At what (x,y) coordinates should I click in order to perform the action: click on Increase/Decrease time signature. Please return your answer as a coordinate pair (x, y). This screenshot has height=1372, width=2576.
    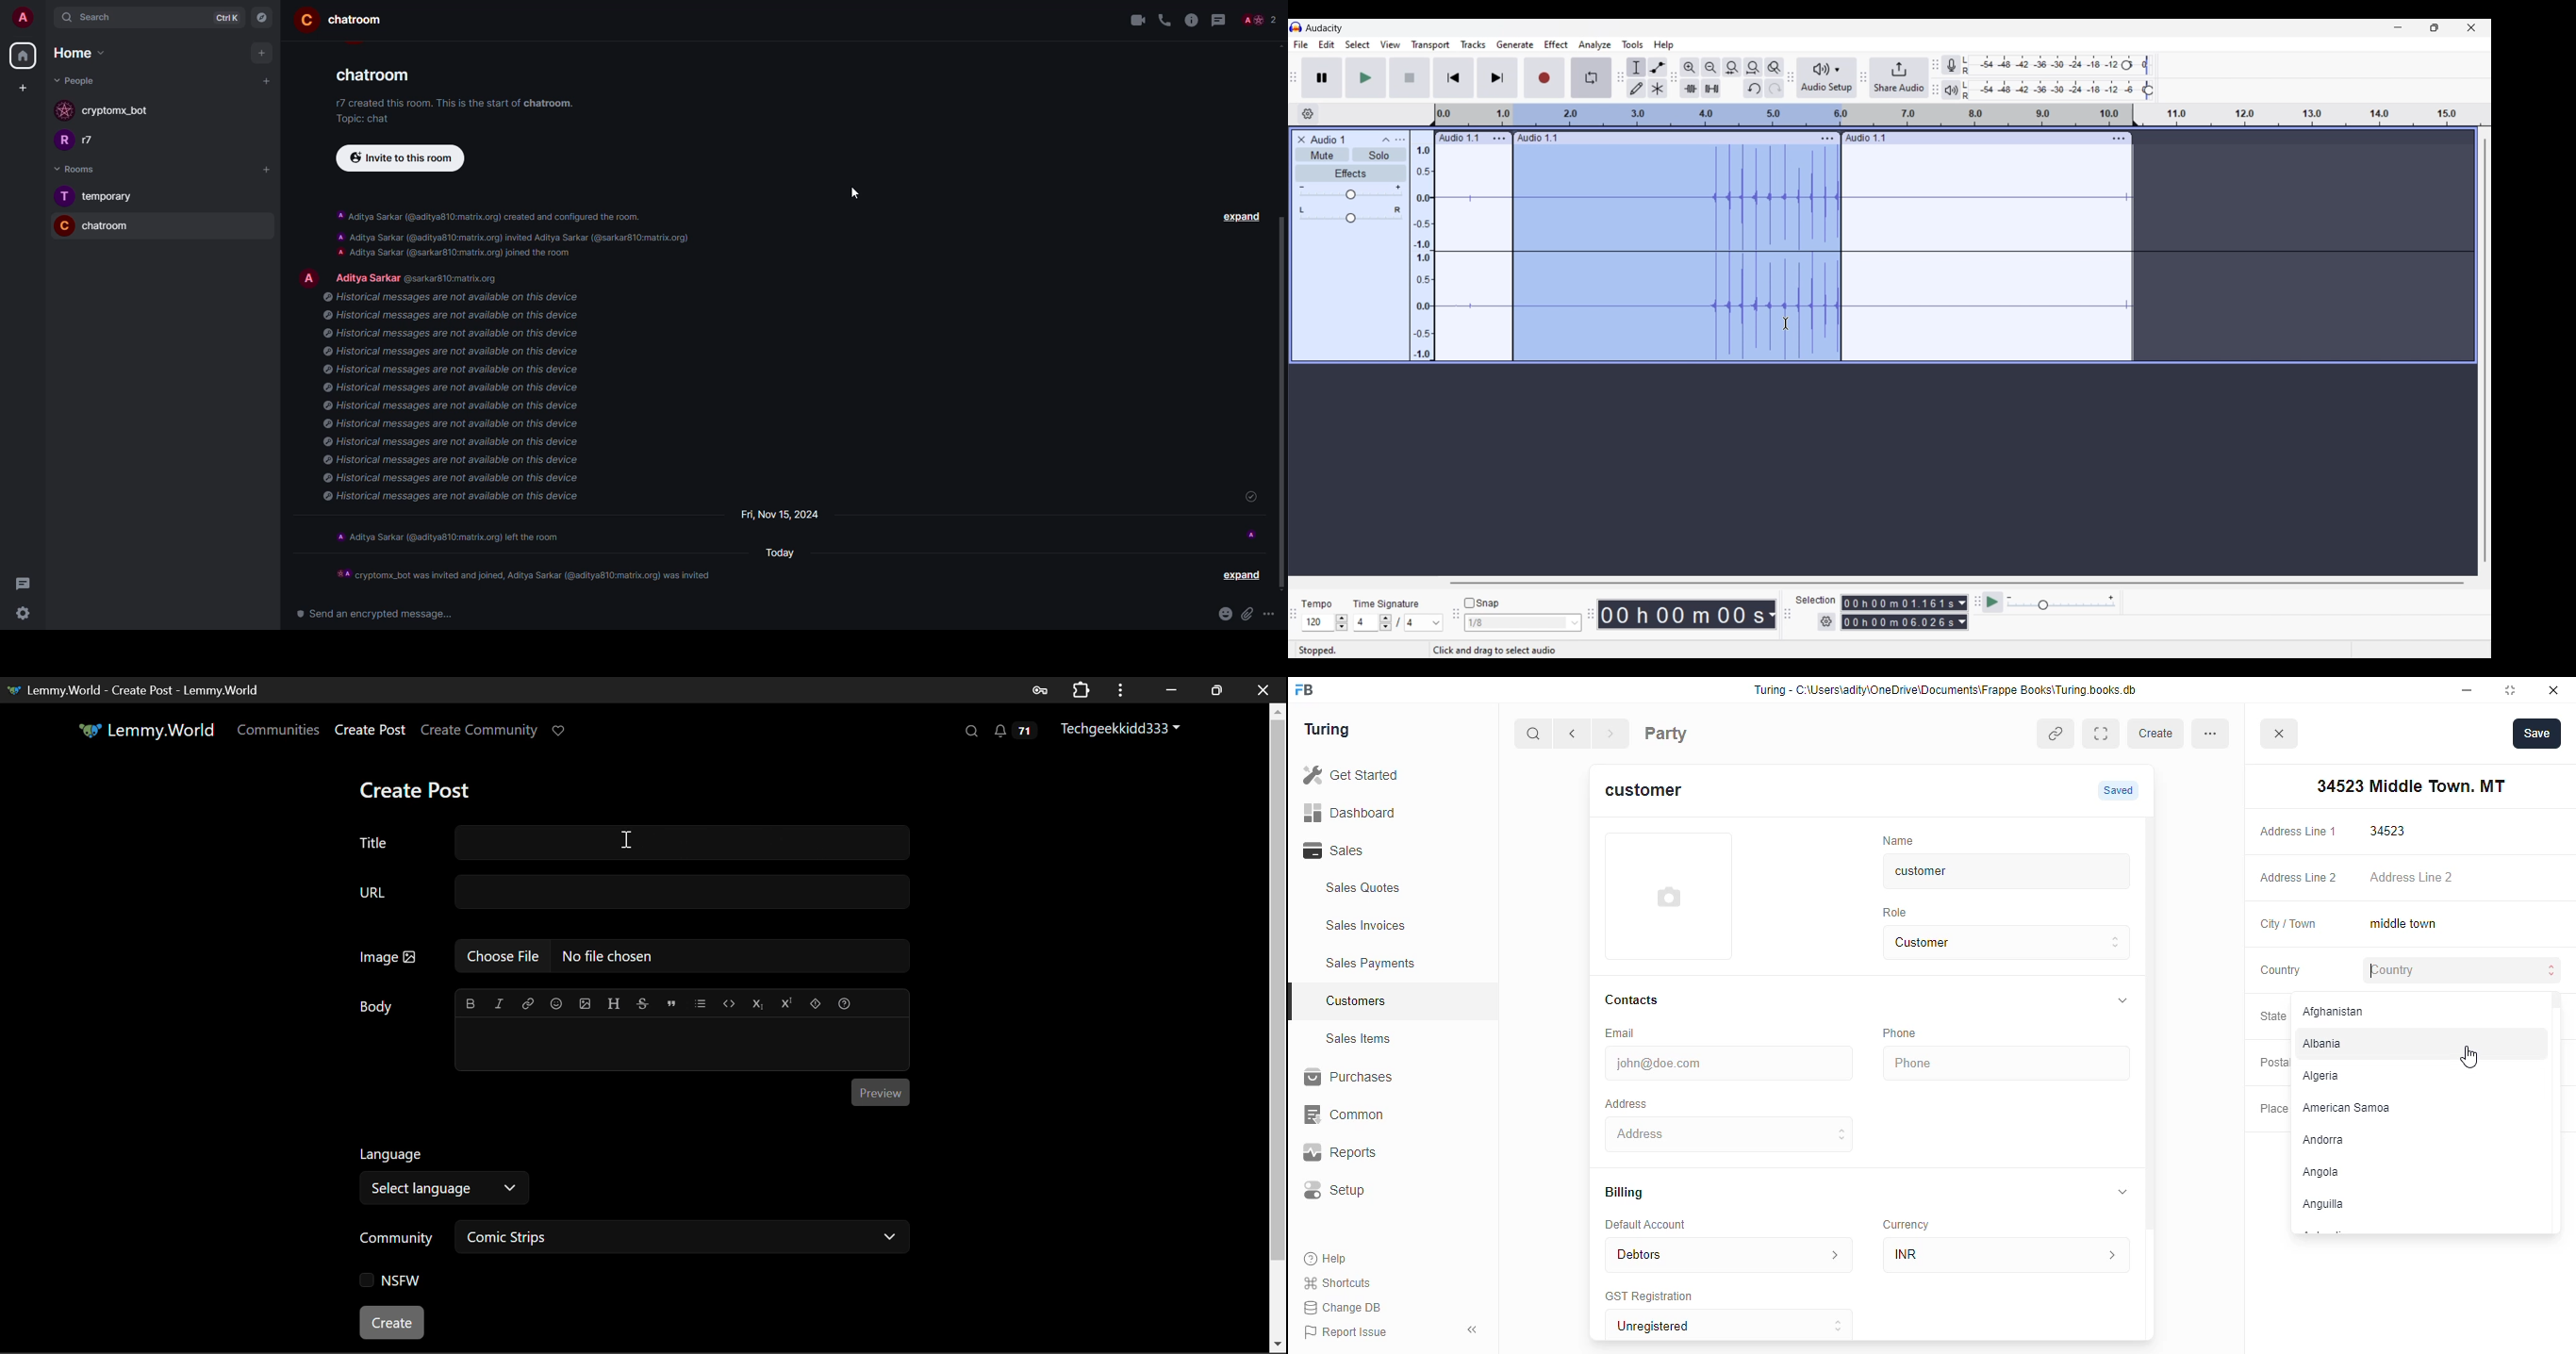
    Looking at the image, I should click on (1385, 622).